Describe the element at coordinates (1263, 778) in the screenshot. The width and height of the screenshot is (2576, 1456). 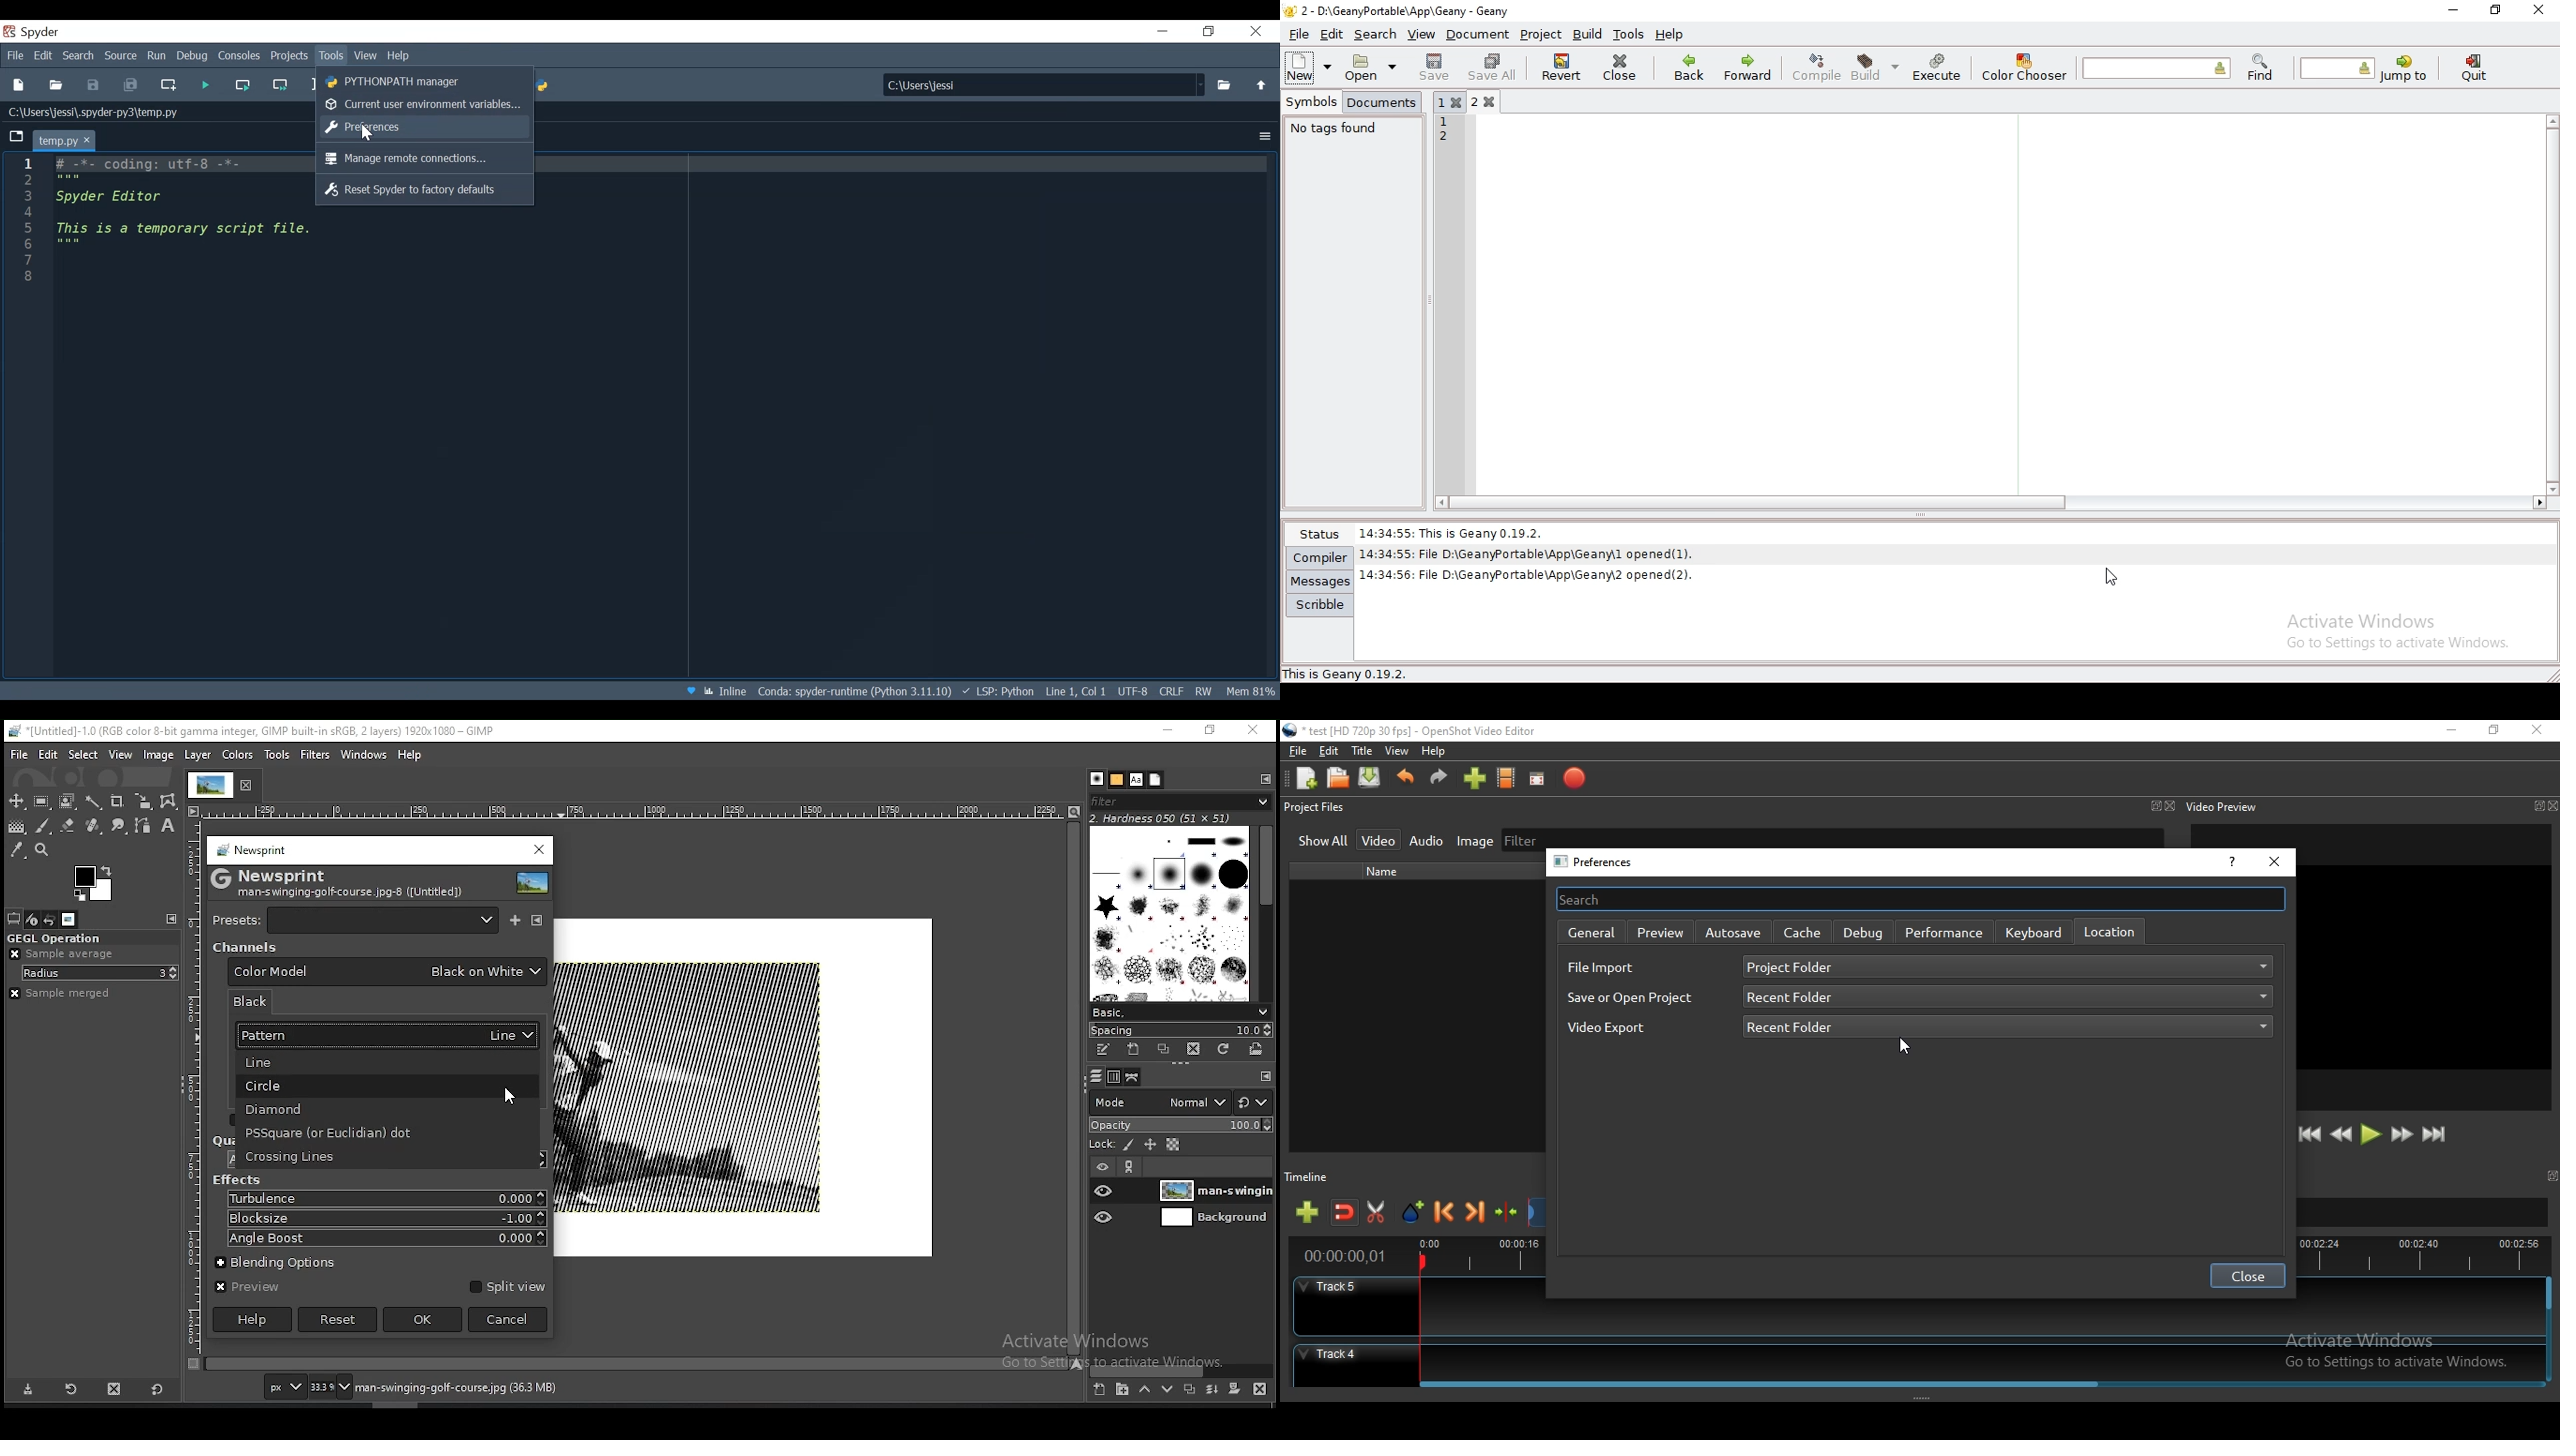
I see `configure this tab` at that location.